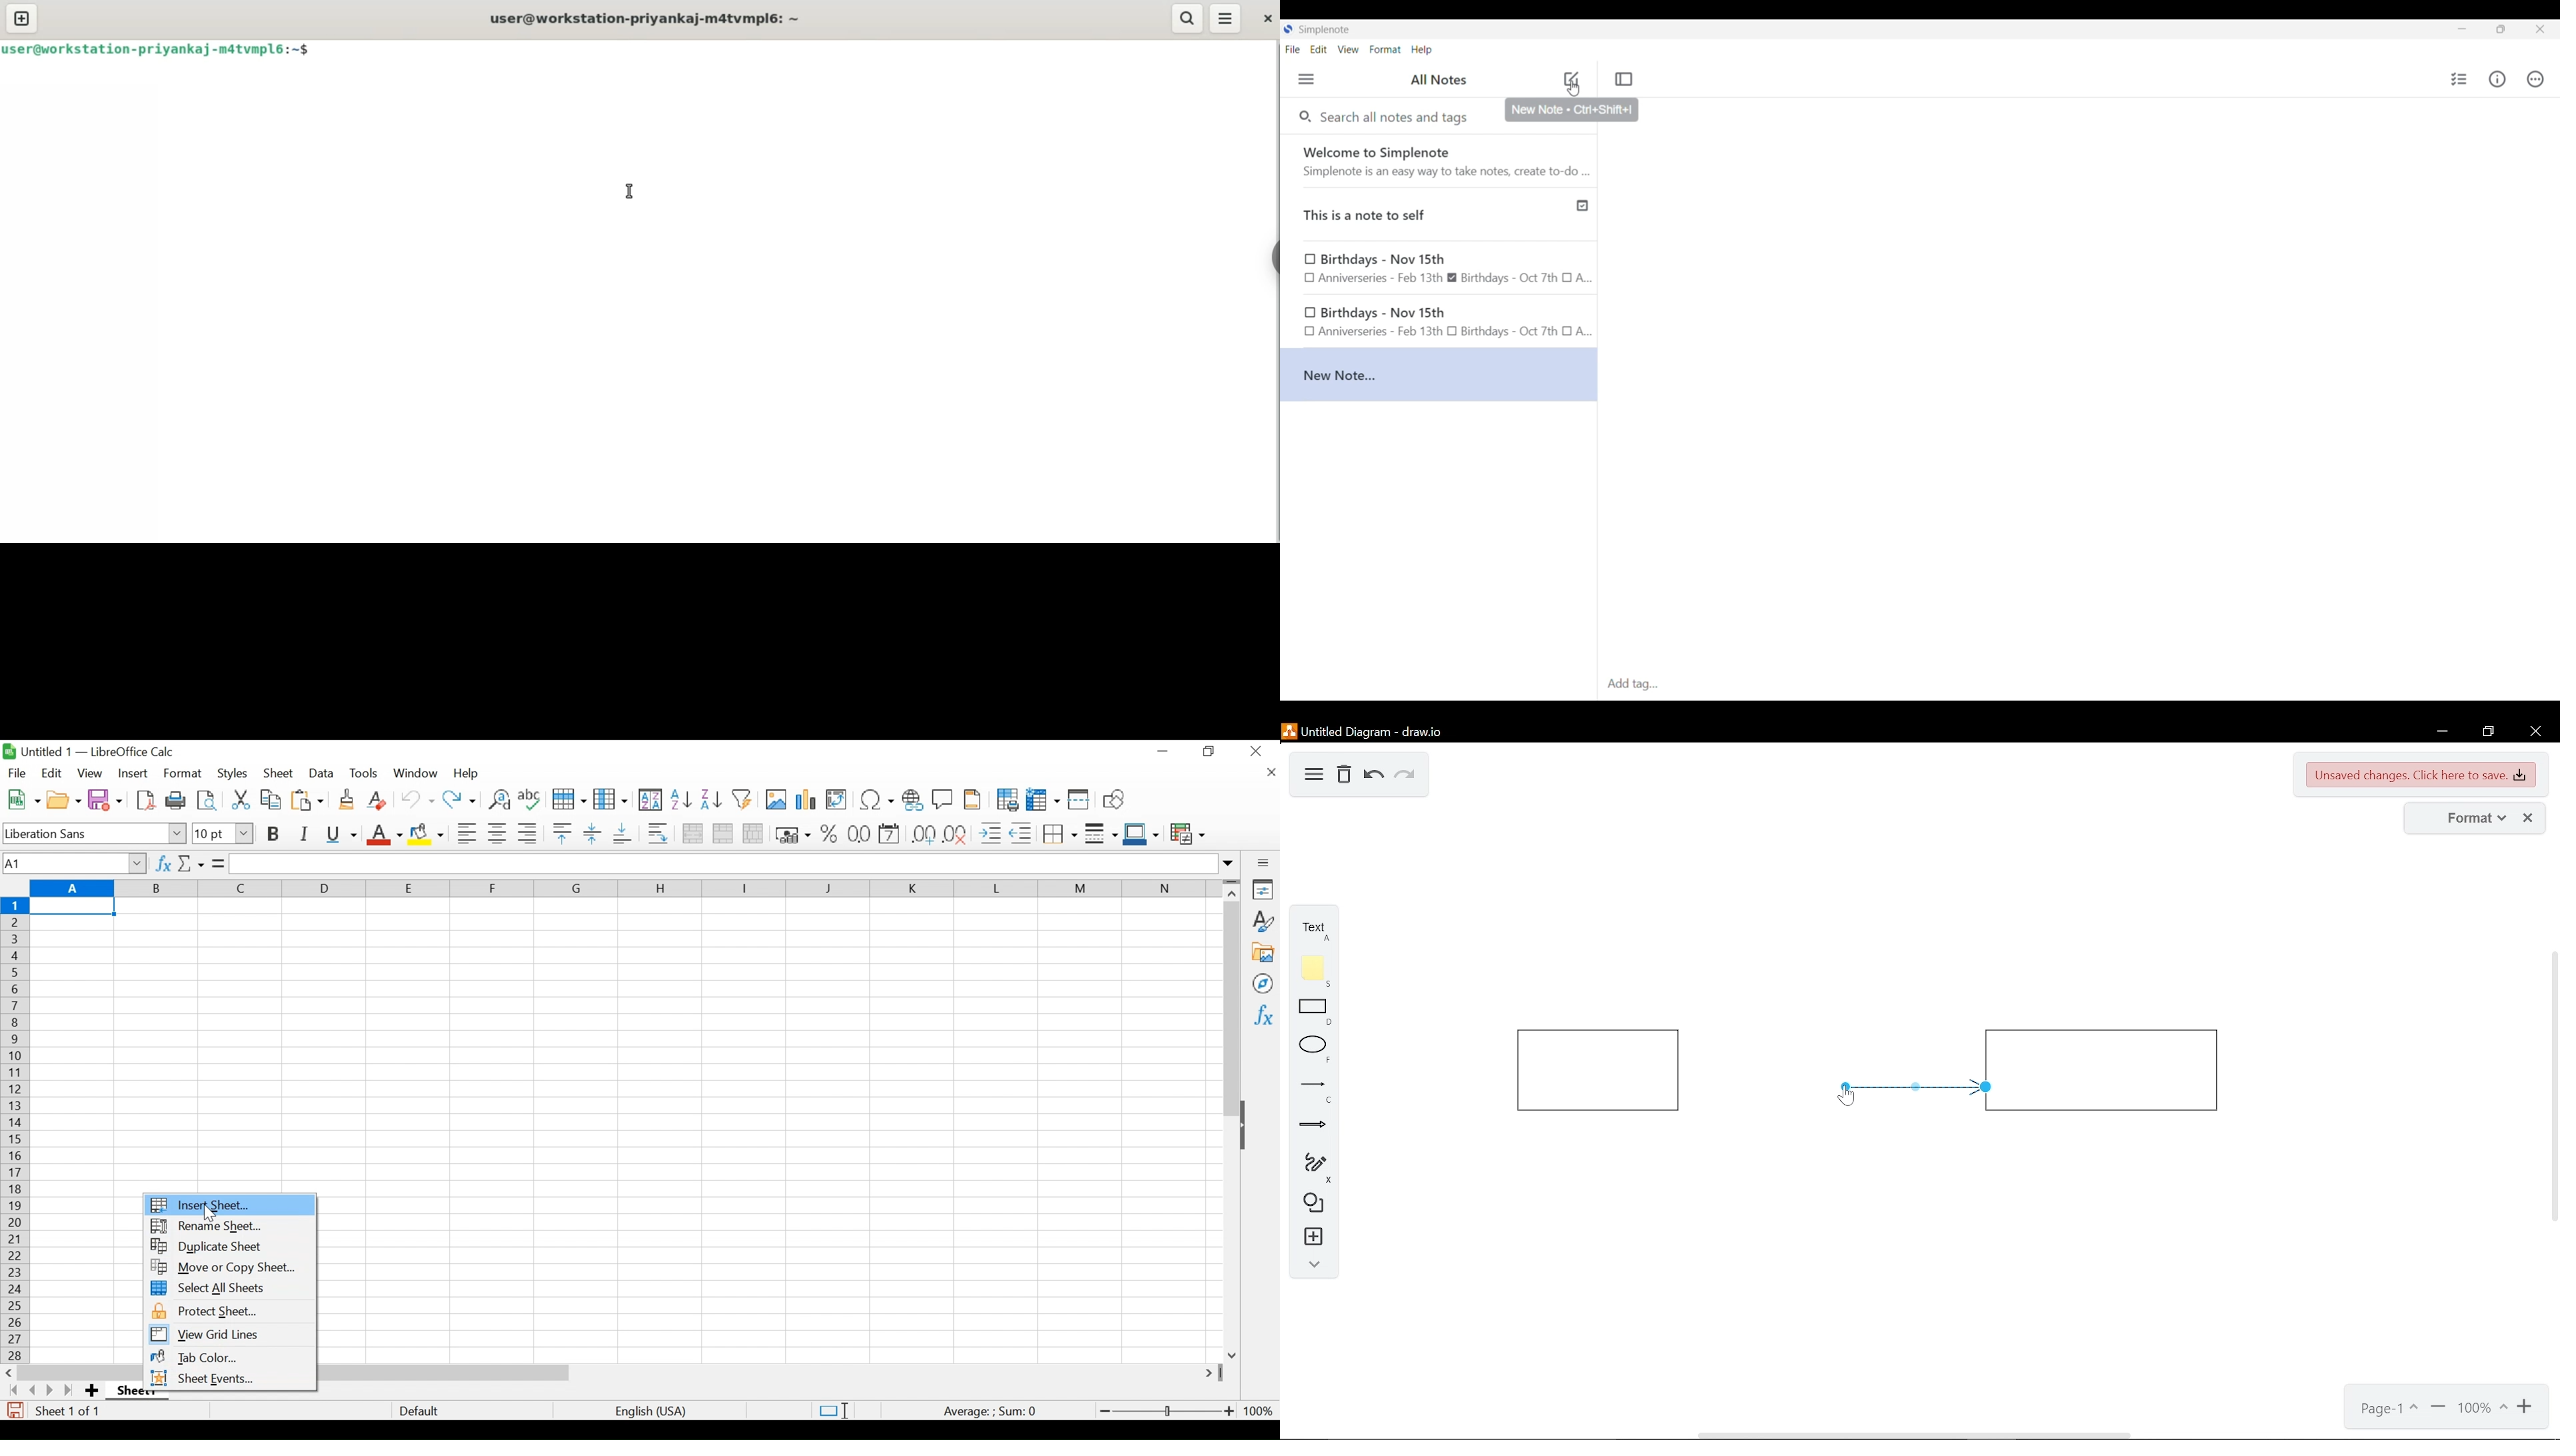 Image resolution: width=2576 pixels, height=1456 pixels. Describe the element at coordinates (1571, 79) in the screenshot. I see `Click to add new note` at that location.